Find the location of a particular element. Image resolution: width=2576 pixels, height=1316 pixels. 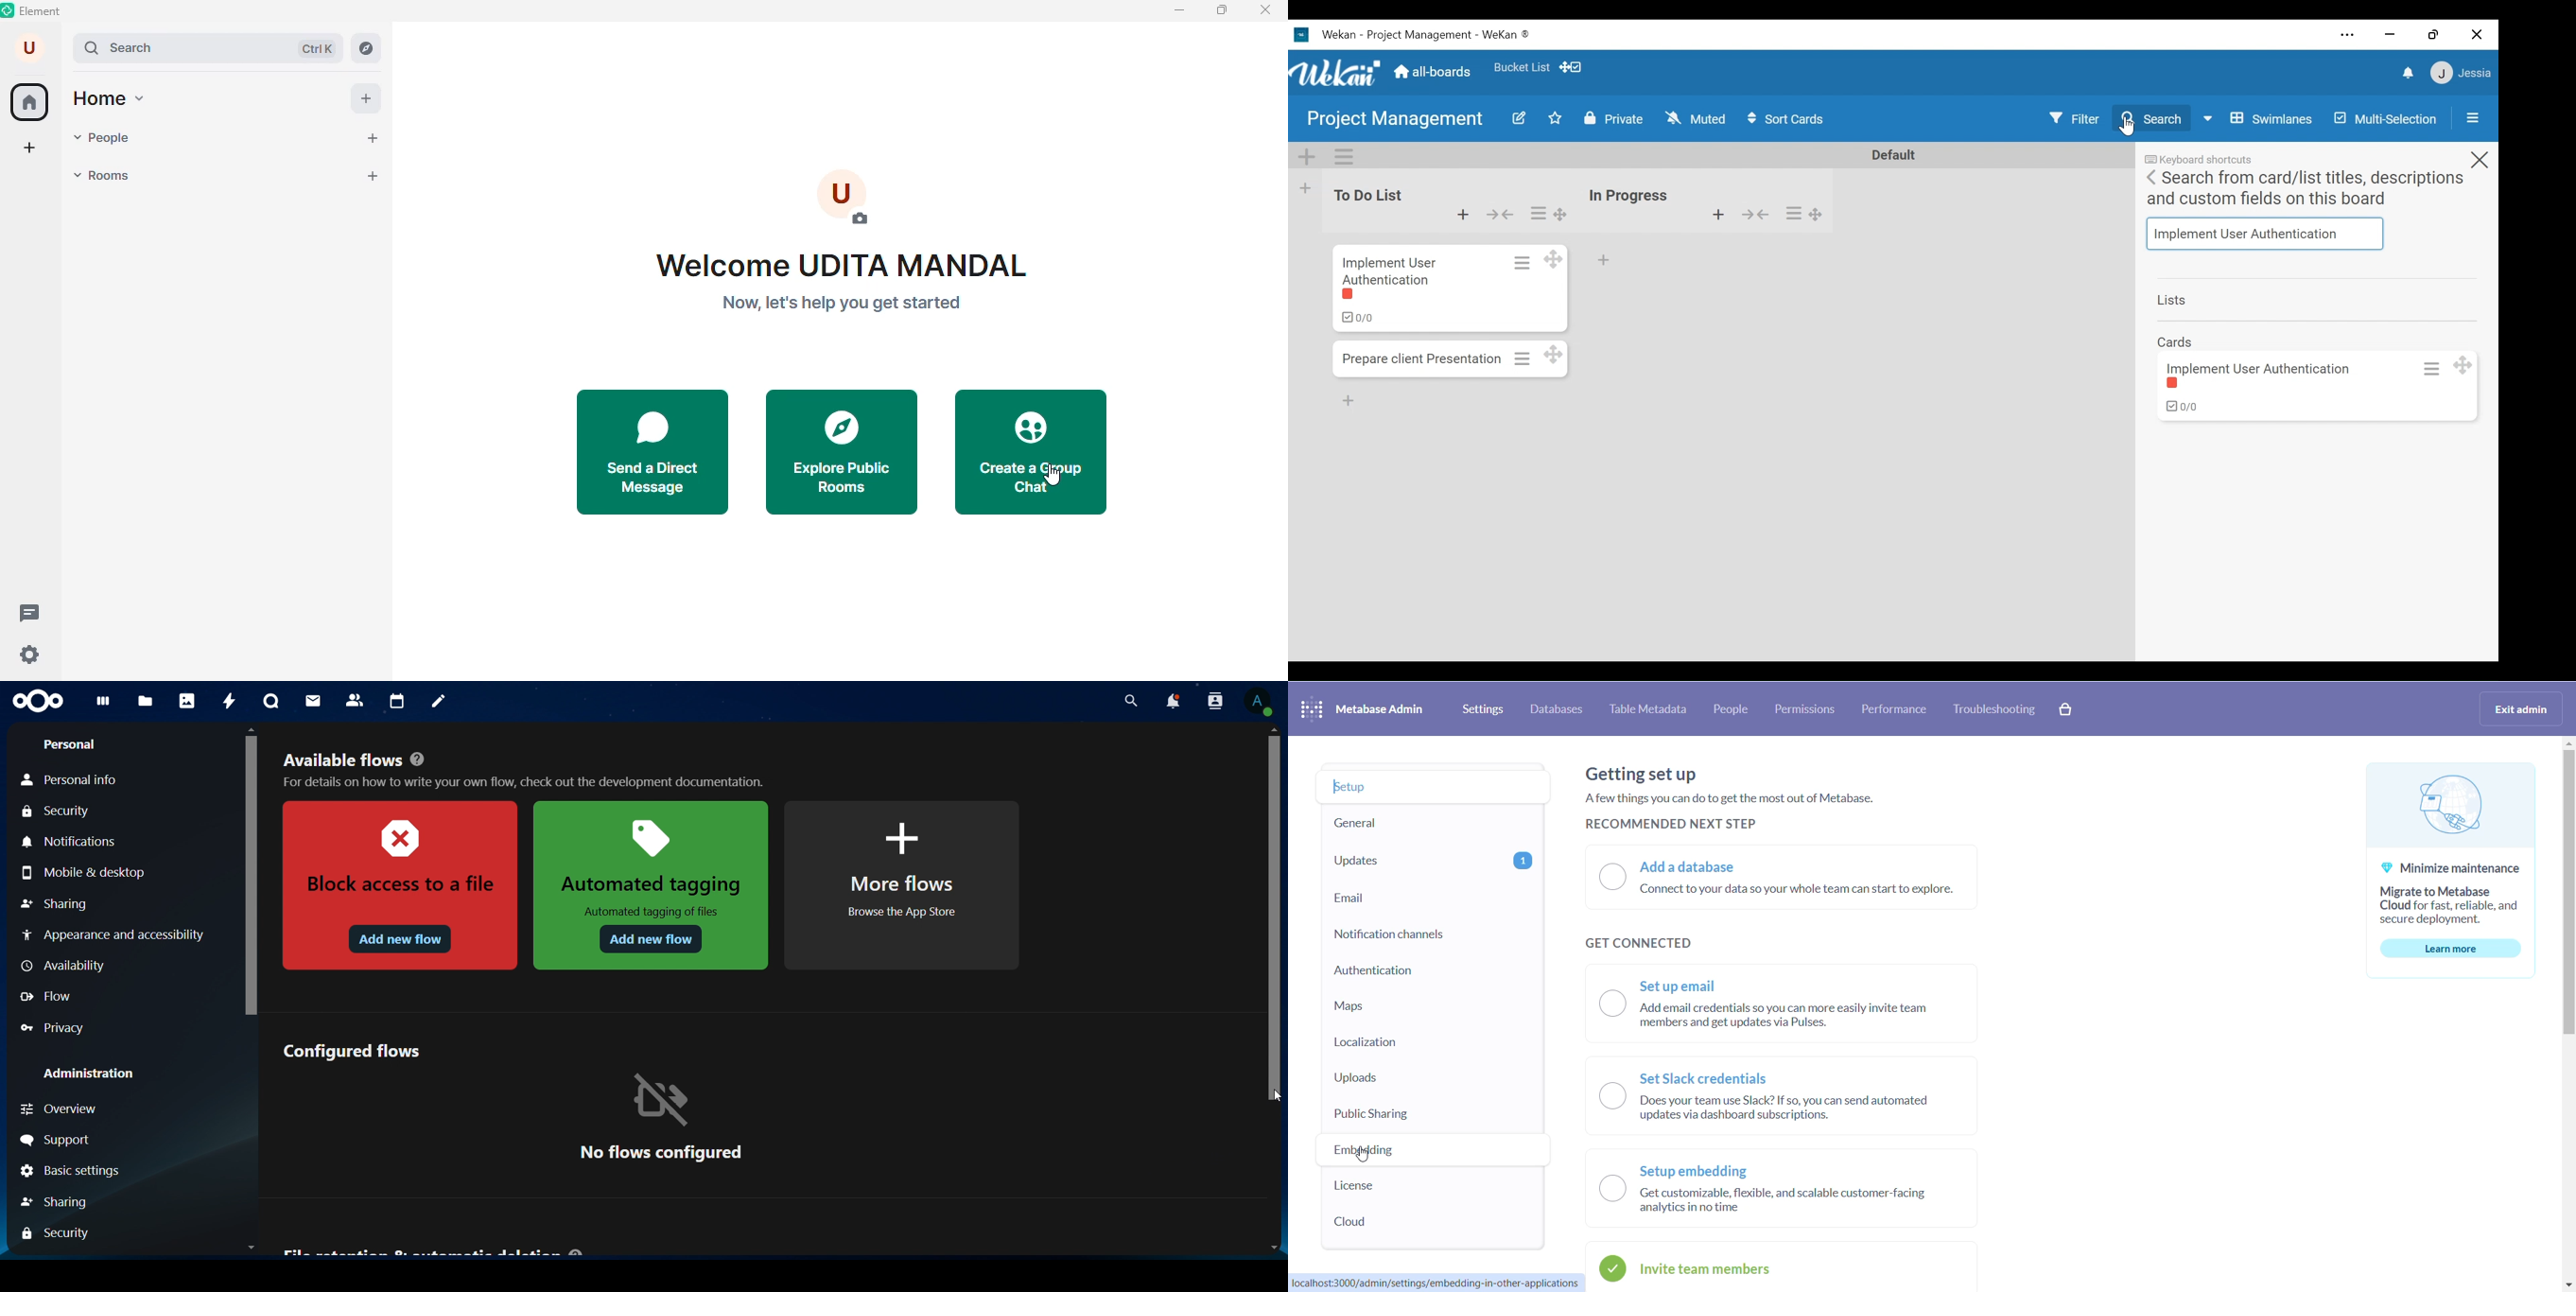

minimize  is located at coordinates (1177, 11).